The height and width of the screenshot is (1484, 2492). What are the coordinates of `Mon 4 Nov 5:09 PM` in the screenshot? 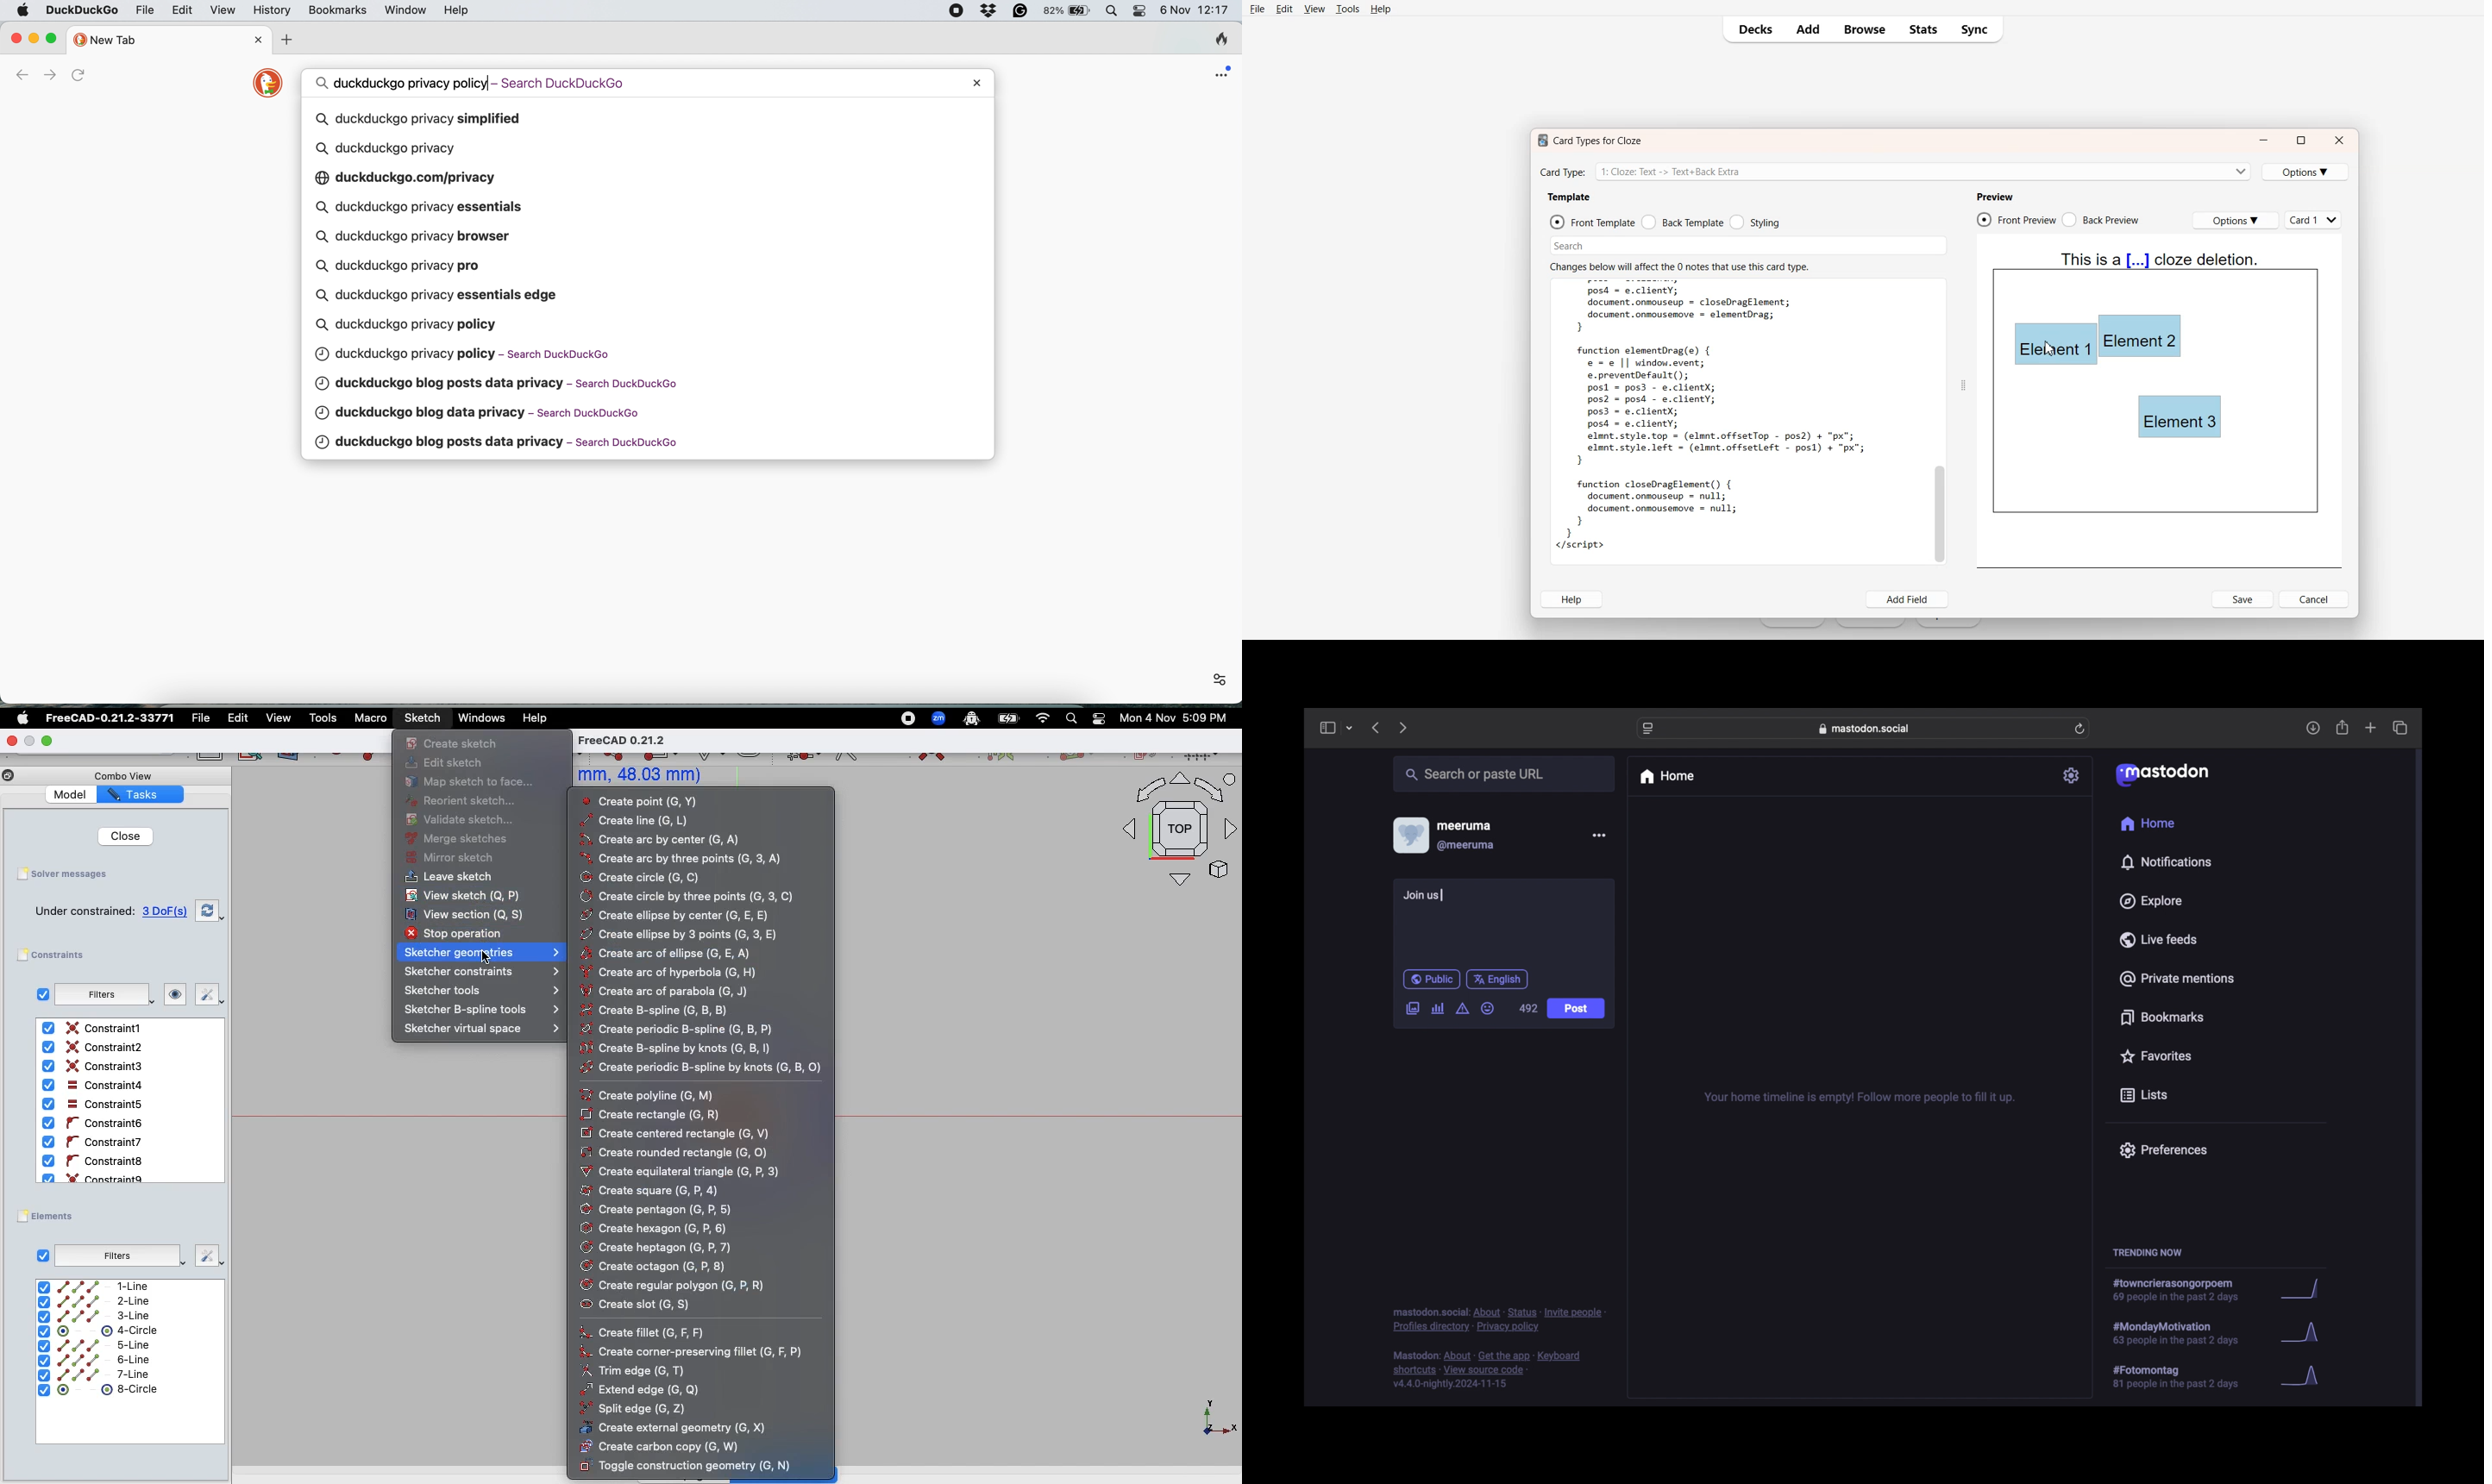 It's located at (1176, 718).